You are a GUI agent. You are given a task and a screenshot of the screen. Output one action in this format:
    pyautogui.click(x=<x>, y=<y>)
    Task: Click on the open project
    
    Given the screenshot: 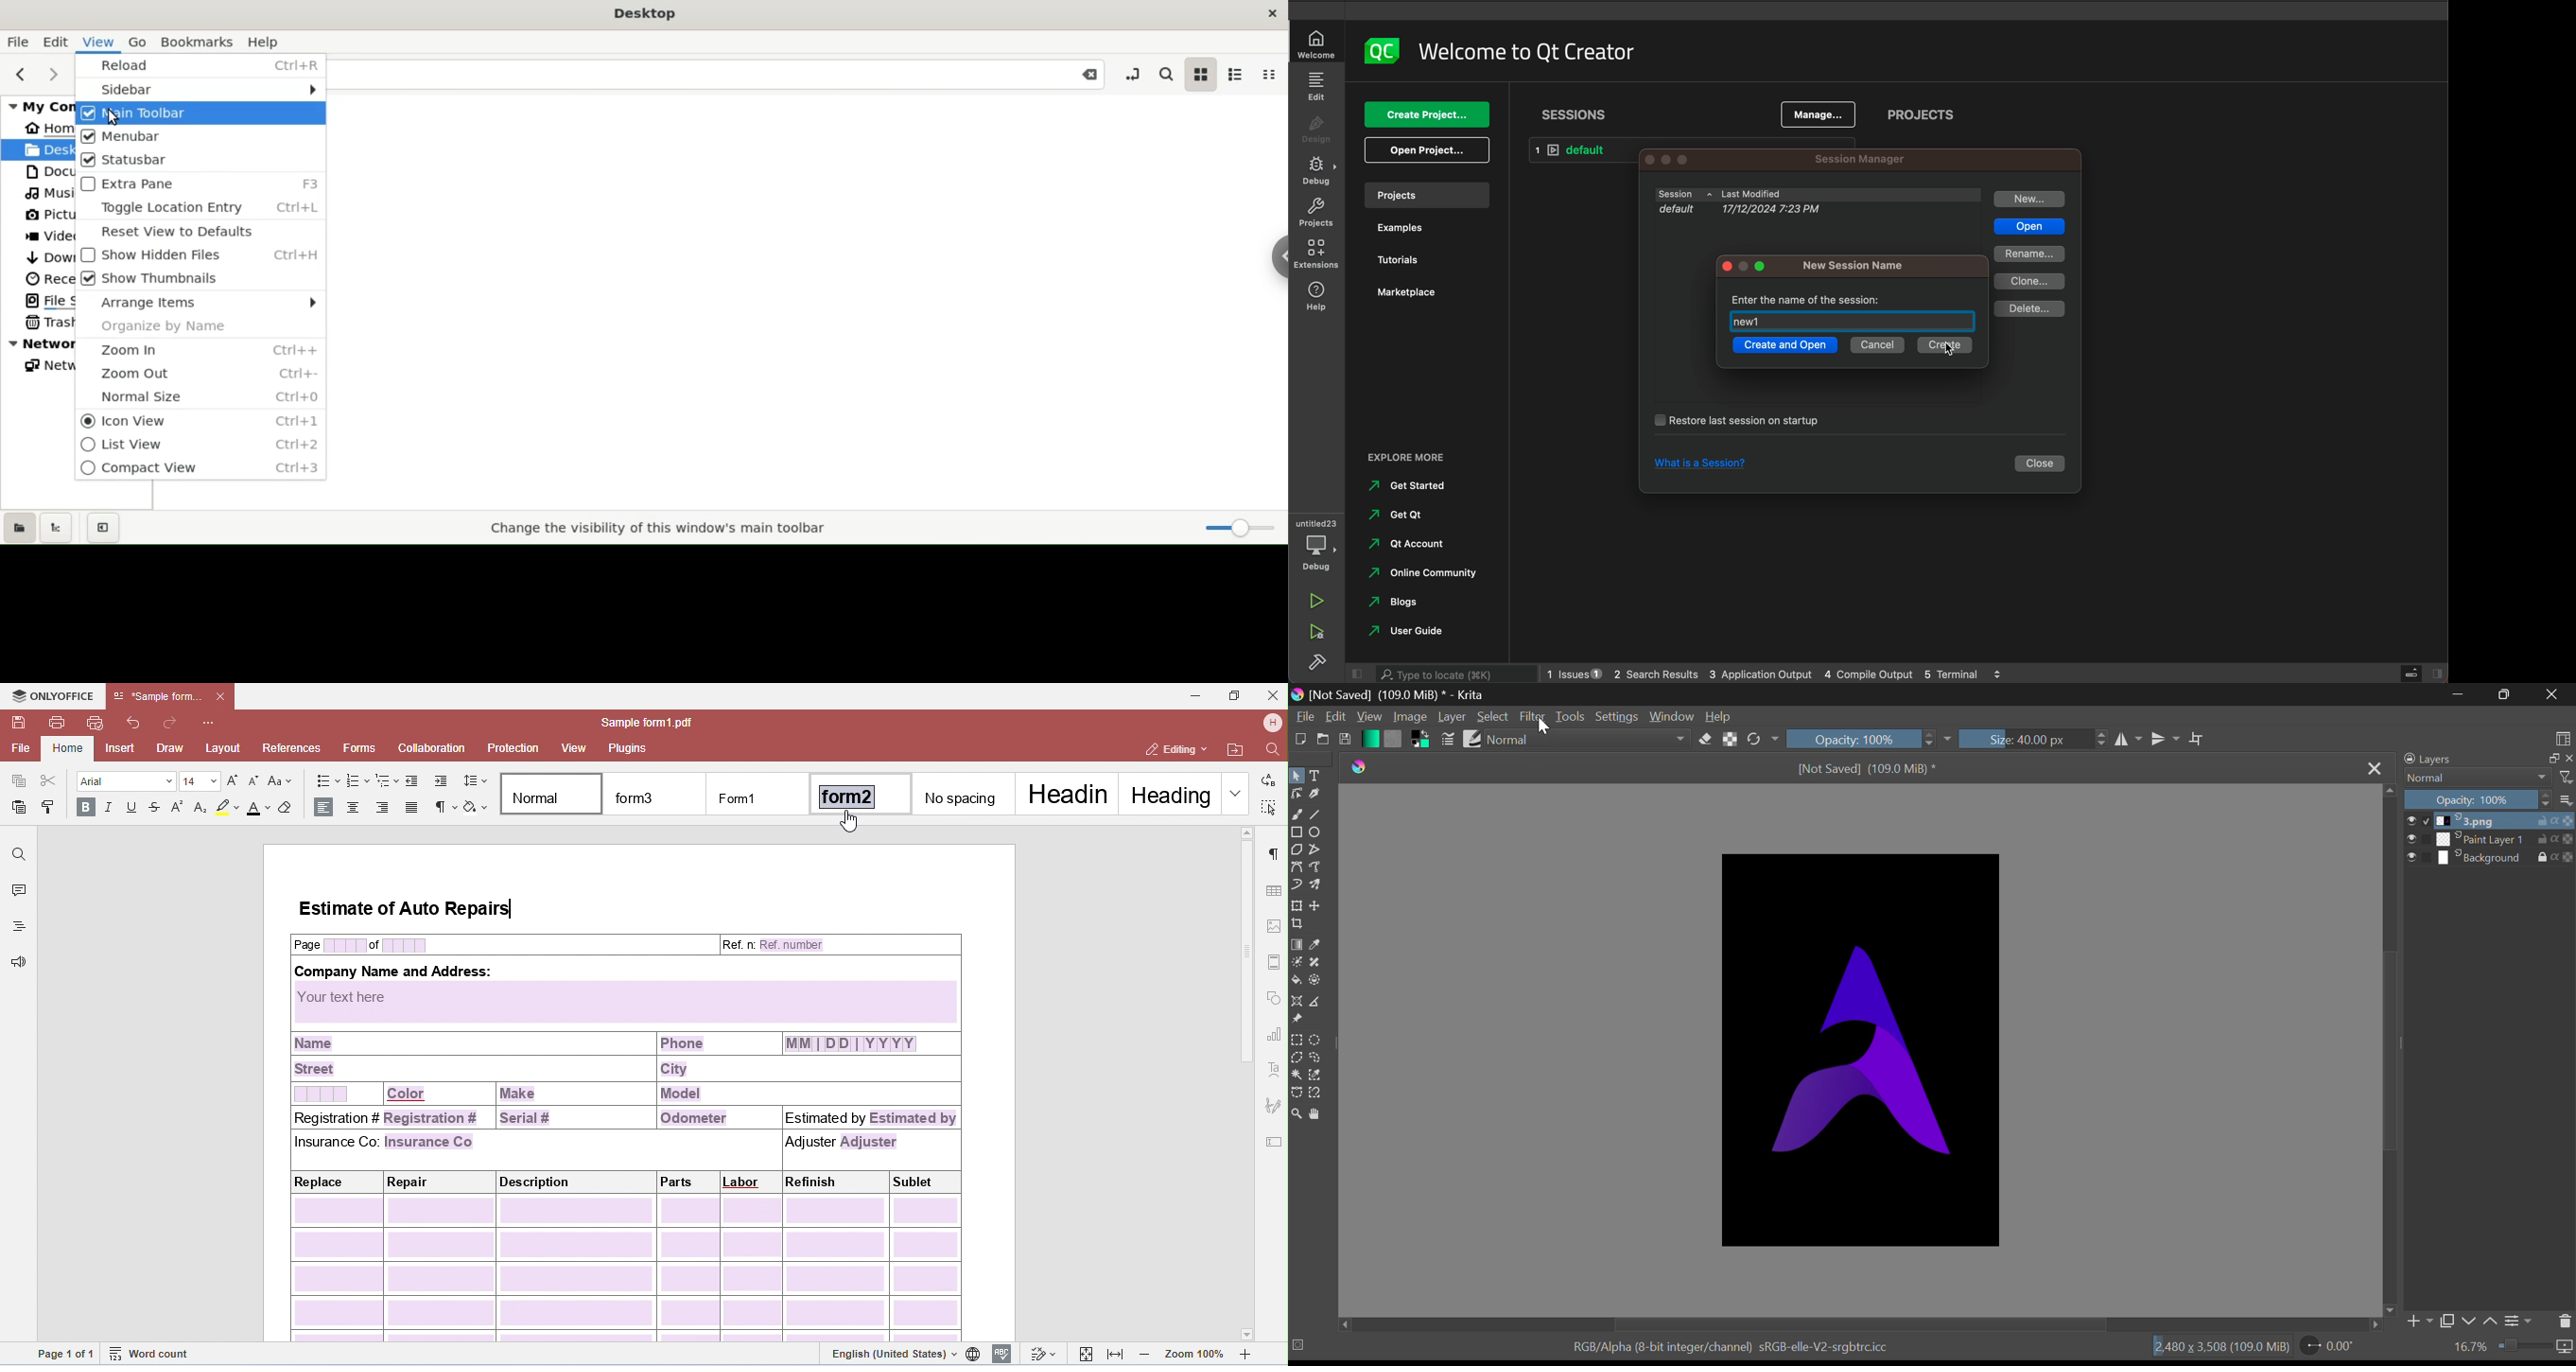 What is the action you would take?
    pyautogui.click(x=1430, y=150)
    